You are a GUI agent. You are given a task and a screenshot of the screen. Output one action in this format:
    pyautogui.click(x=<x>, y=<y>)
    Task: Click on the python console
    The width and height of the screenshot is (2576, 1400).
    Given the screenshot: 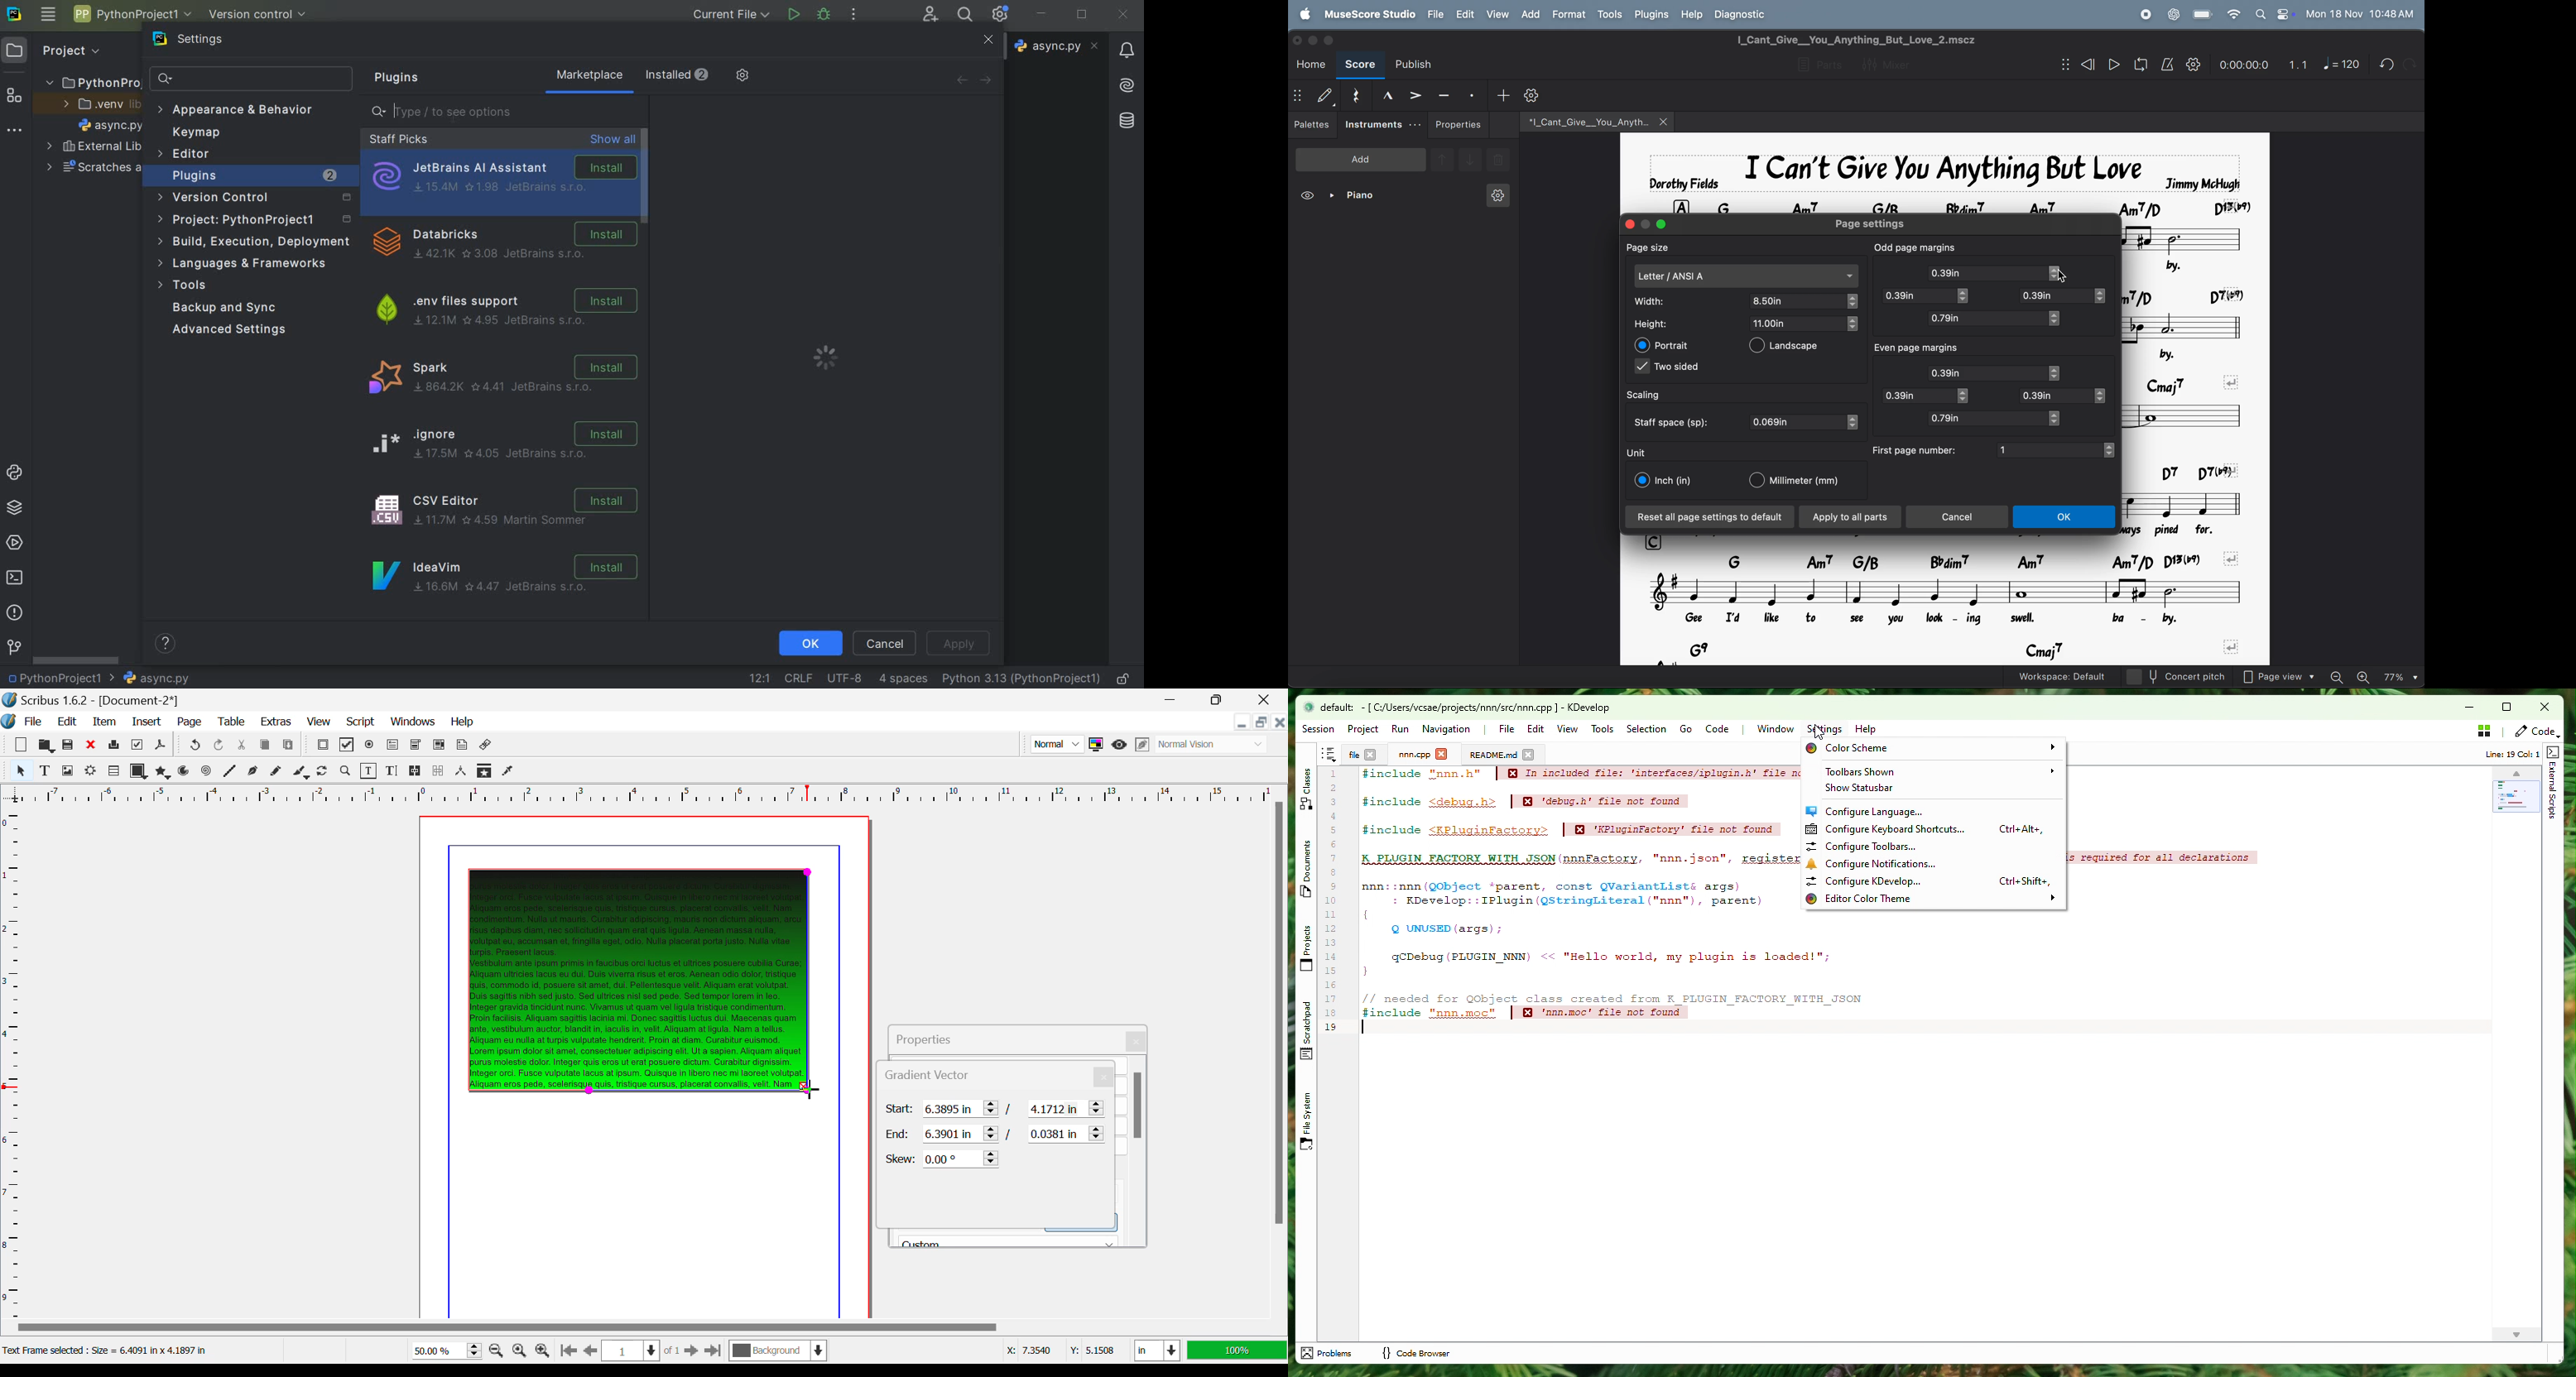 What is the action you would take?
    pyautogui.click(x=15, y=474)
    